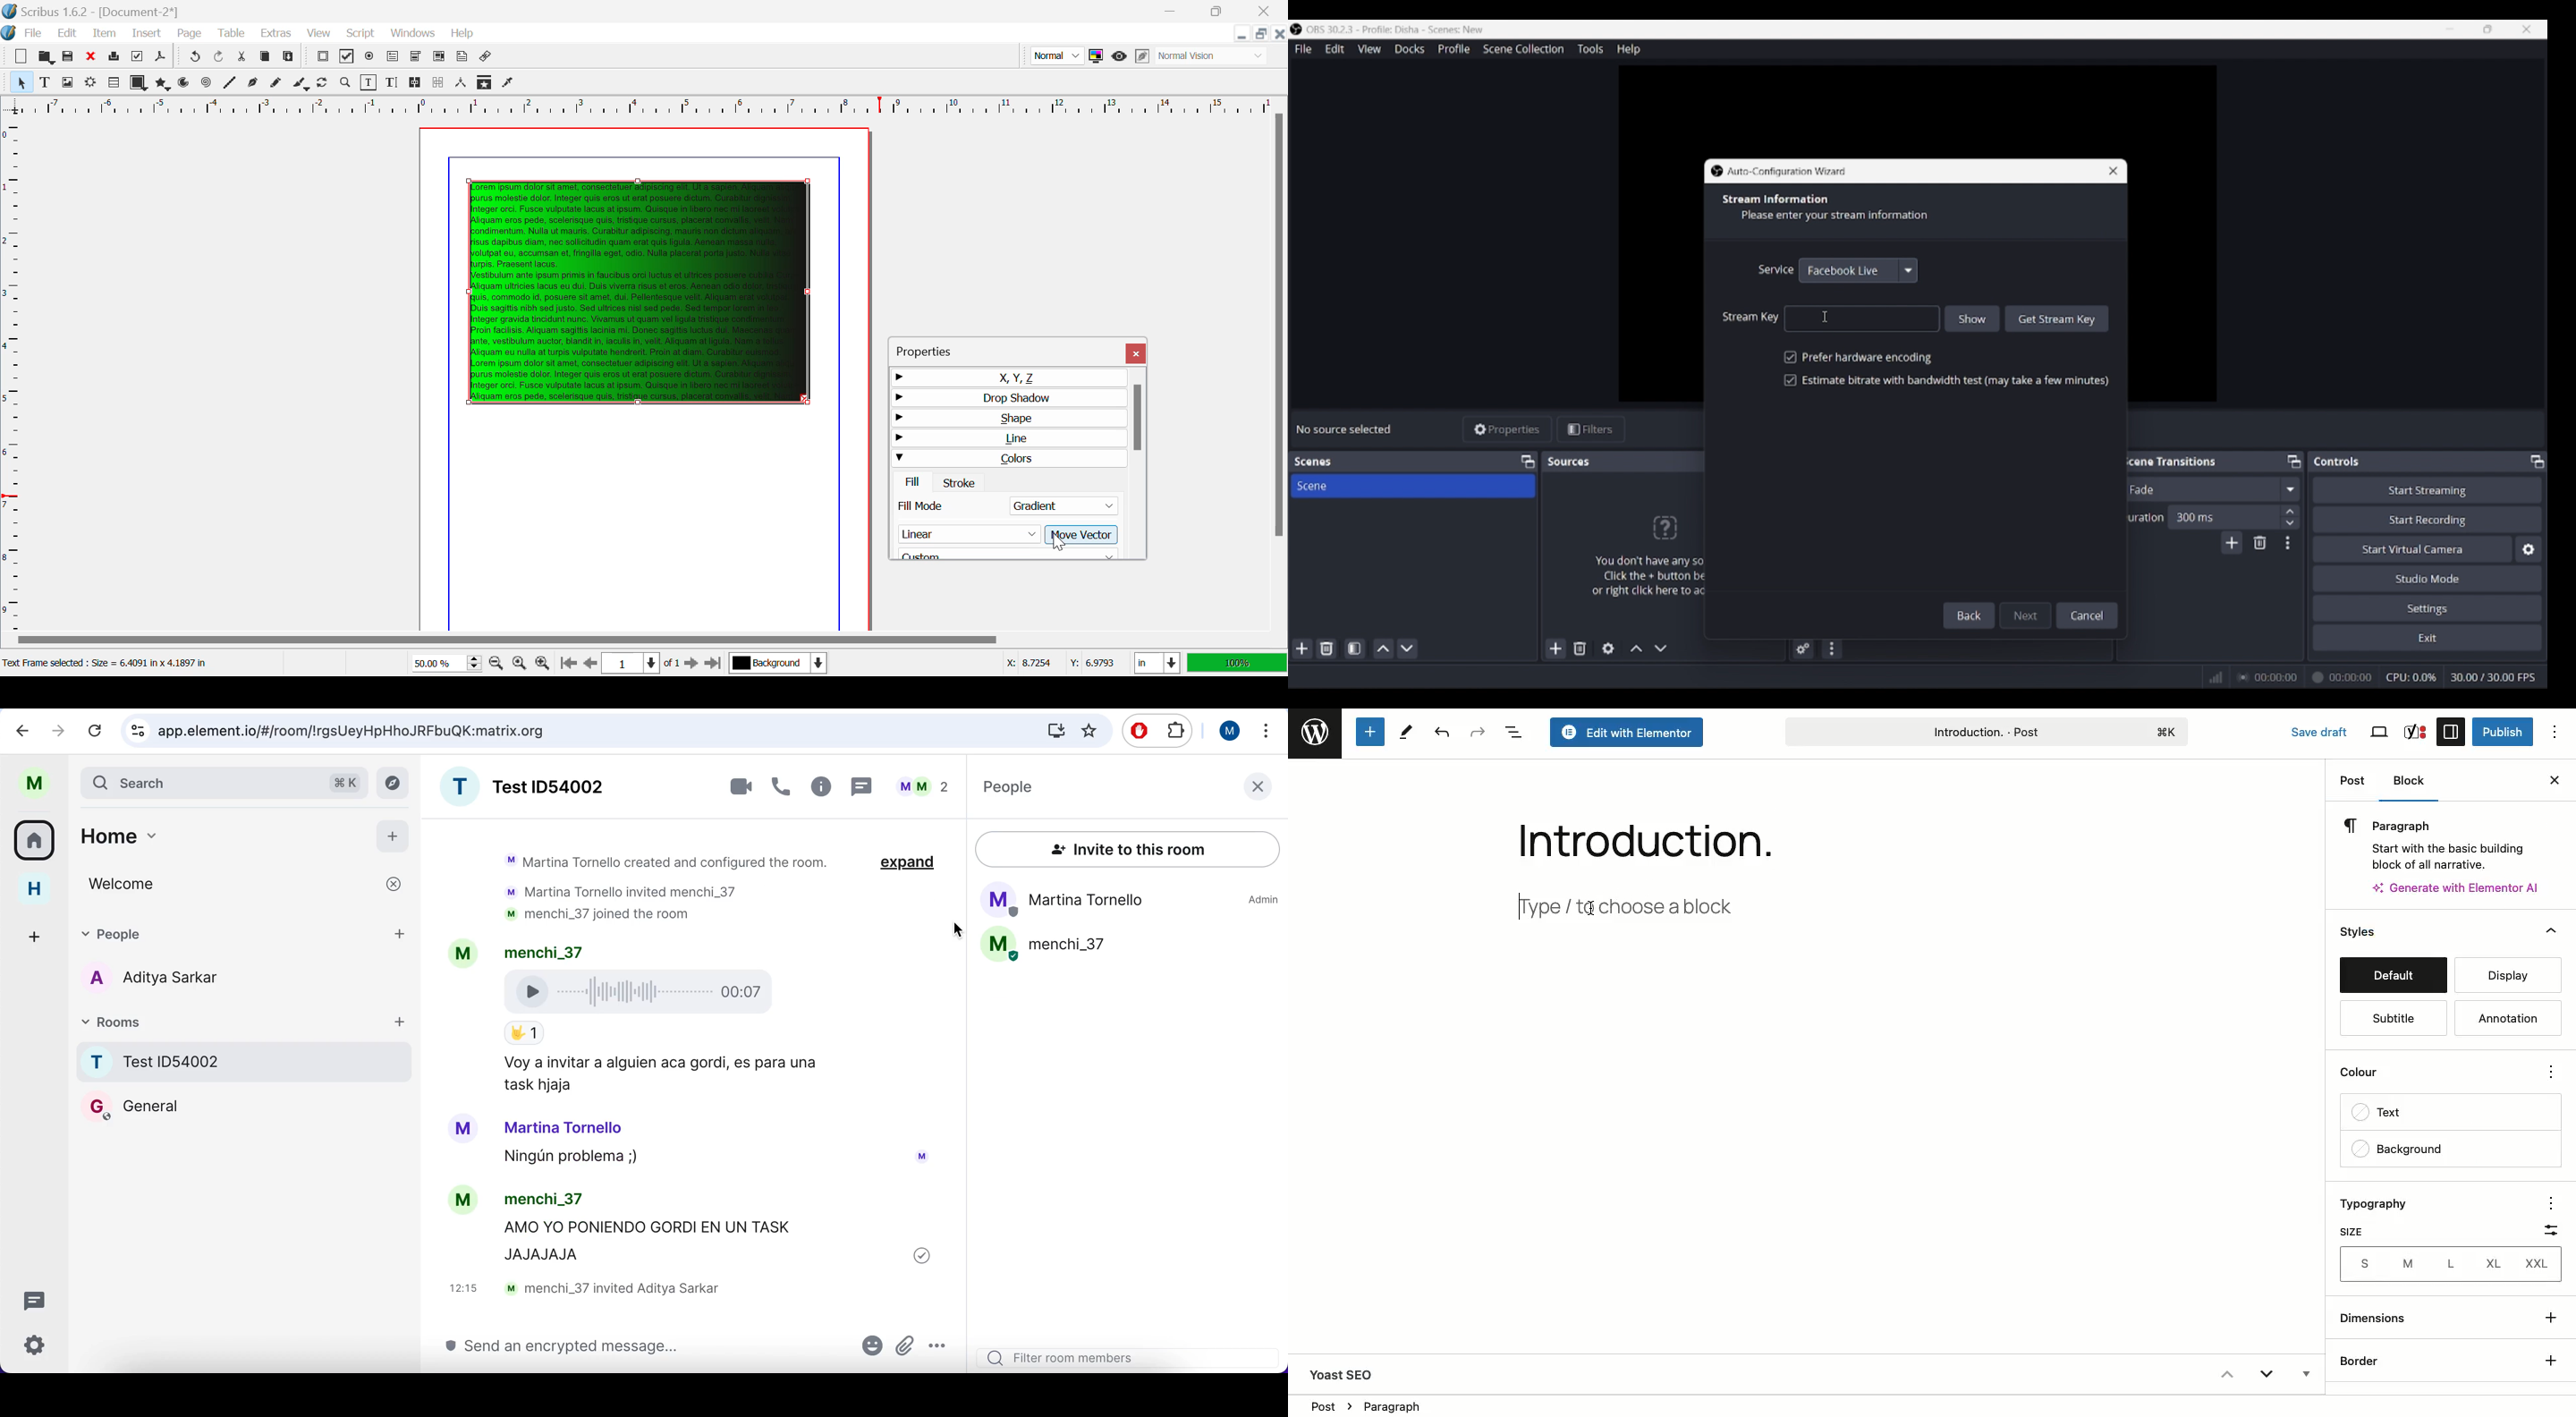 The image size is (2576, 1428). What do you see at coordinates (2211, 676) in the screenshot?
I see `Network` at bounding box center [2211, 676].